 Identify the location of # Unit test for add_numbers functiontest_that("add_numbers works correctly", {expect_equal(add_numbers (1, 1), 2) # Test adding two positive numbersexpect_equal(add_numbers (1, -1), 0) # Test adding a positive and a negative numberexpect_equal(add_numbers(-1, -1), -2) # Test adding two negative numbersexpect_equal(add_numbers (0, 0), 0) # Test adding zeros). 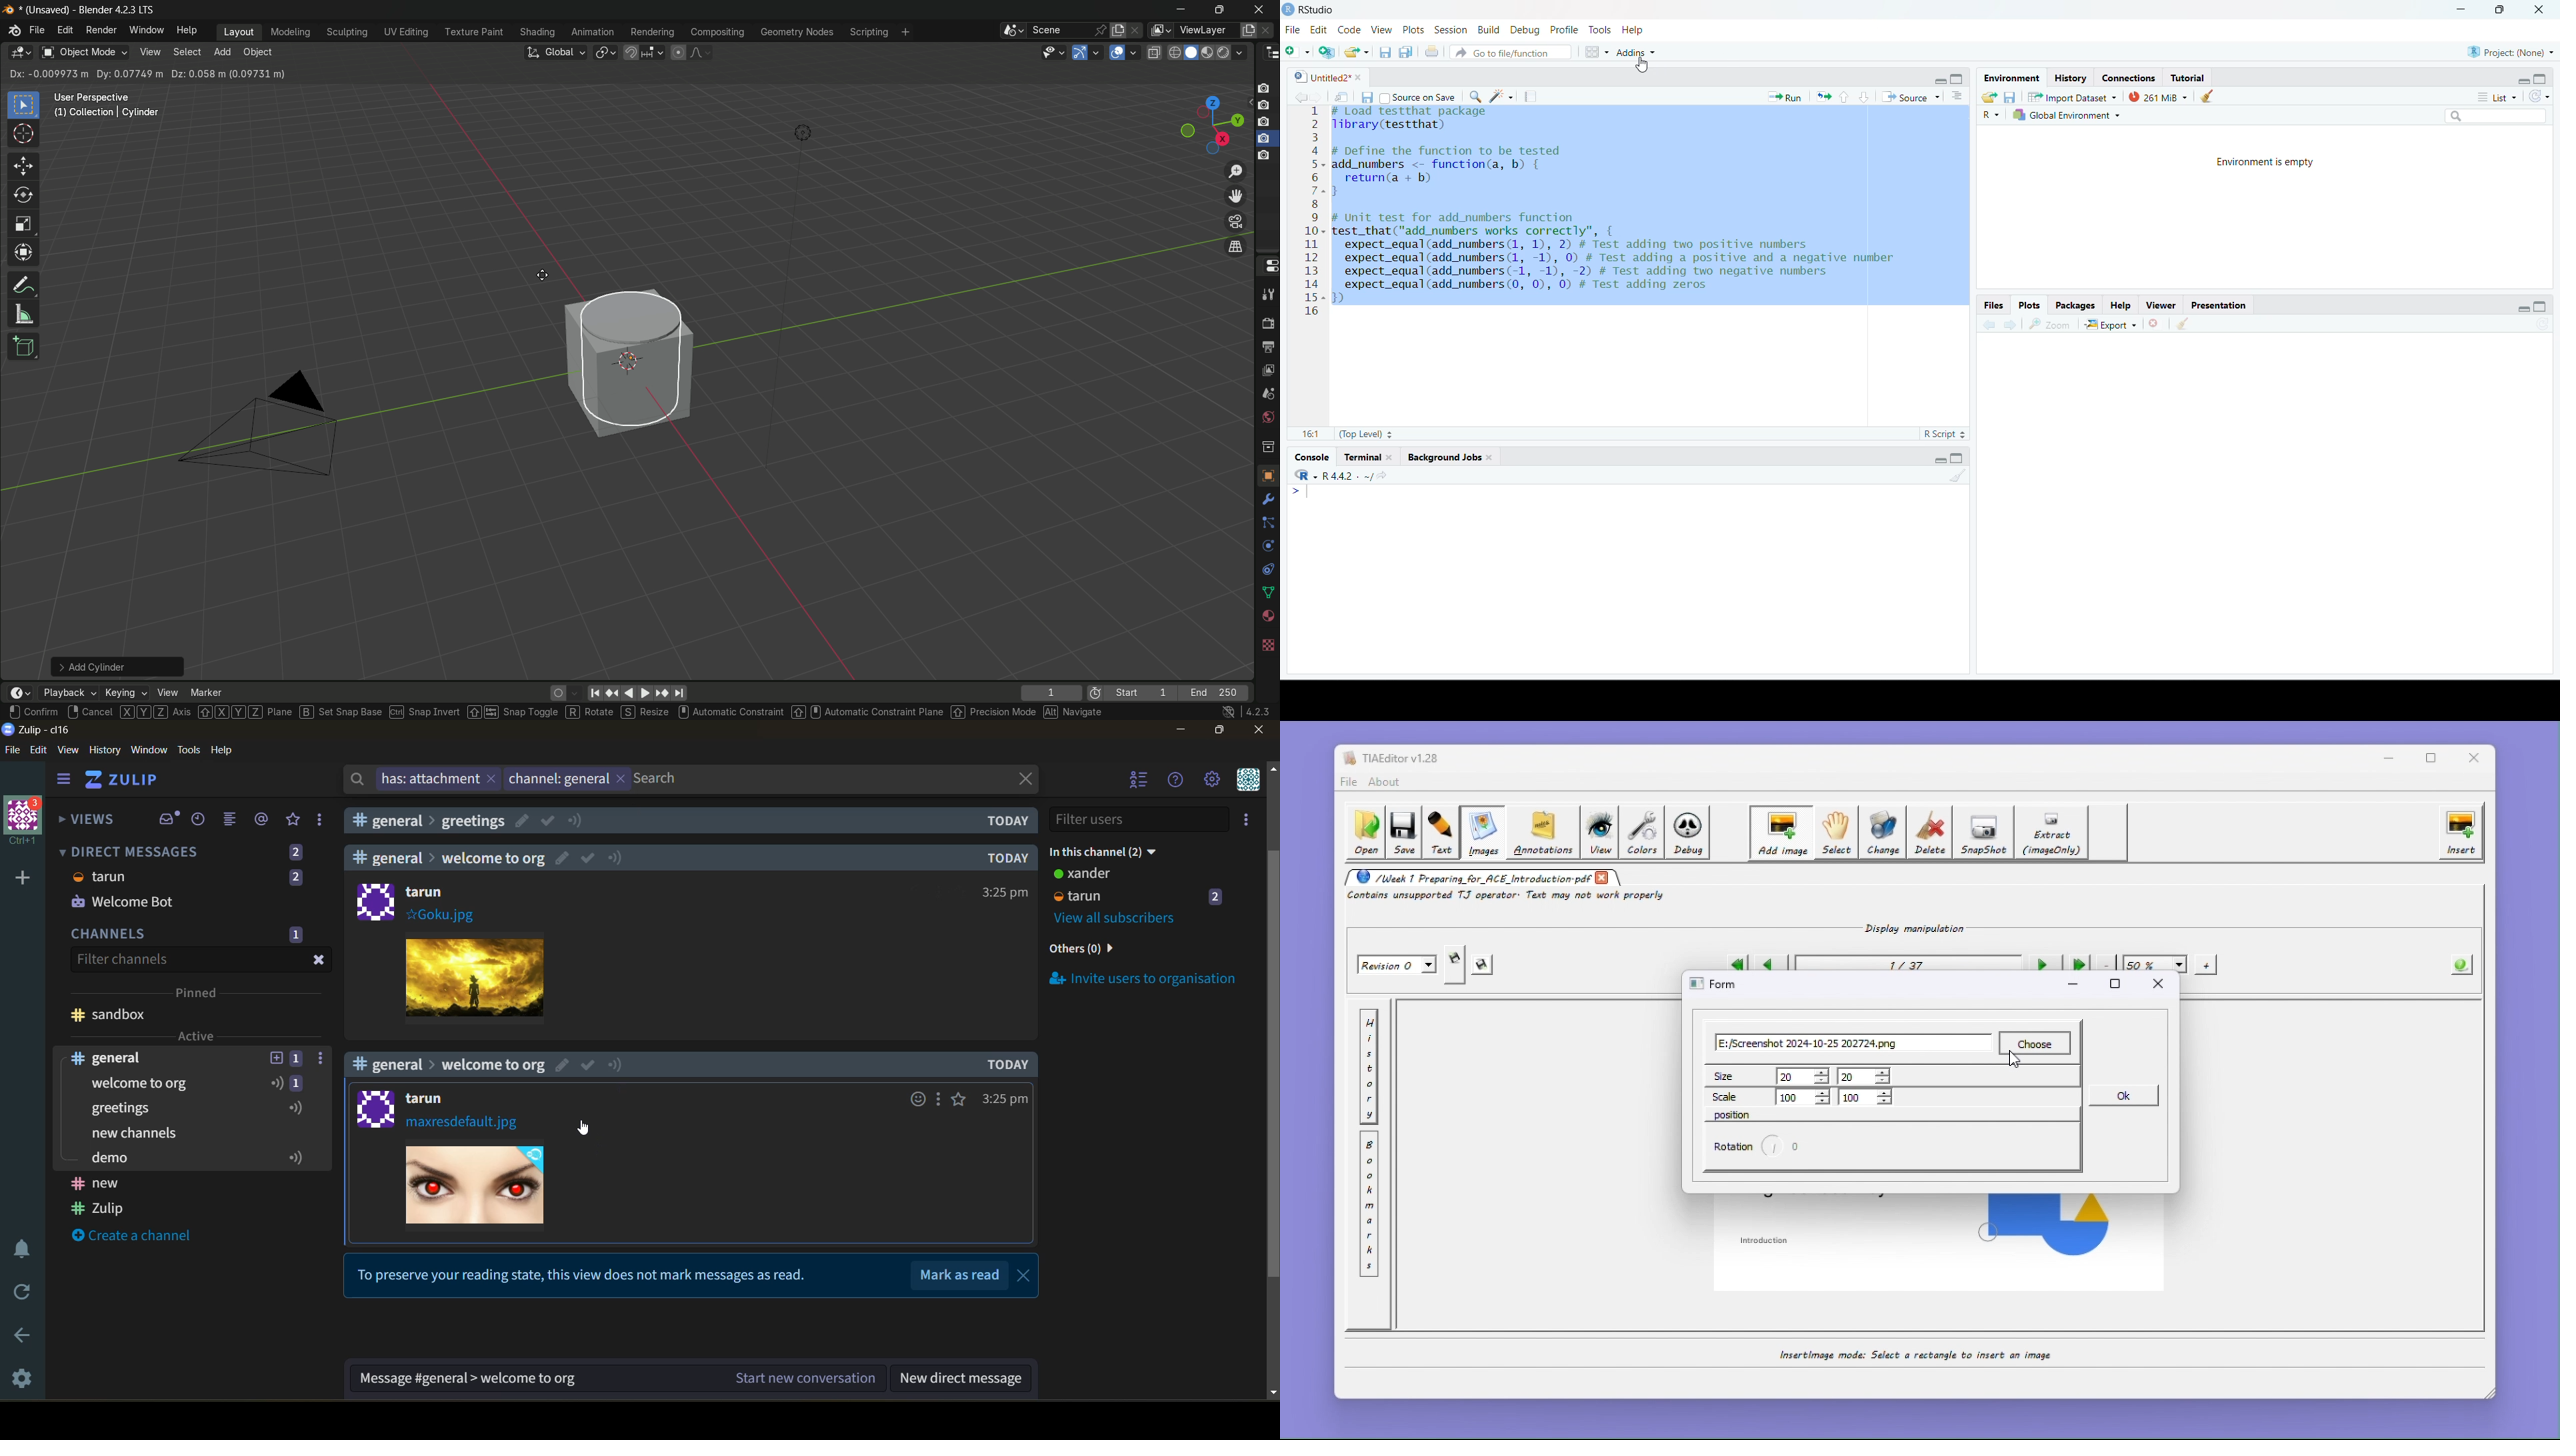
(1617, 258).